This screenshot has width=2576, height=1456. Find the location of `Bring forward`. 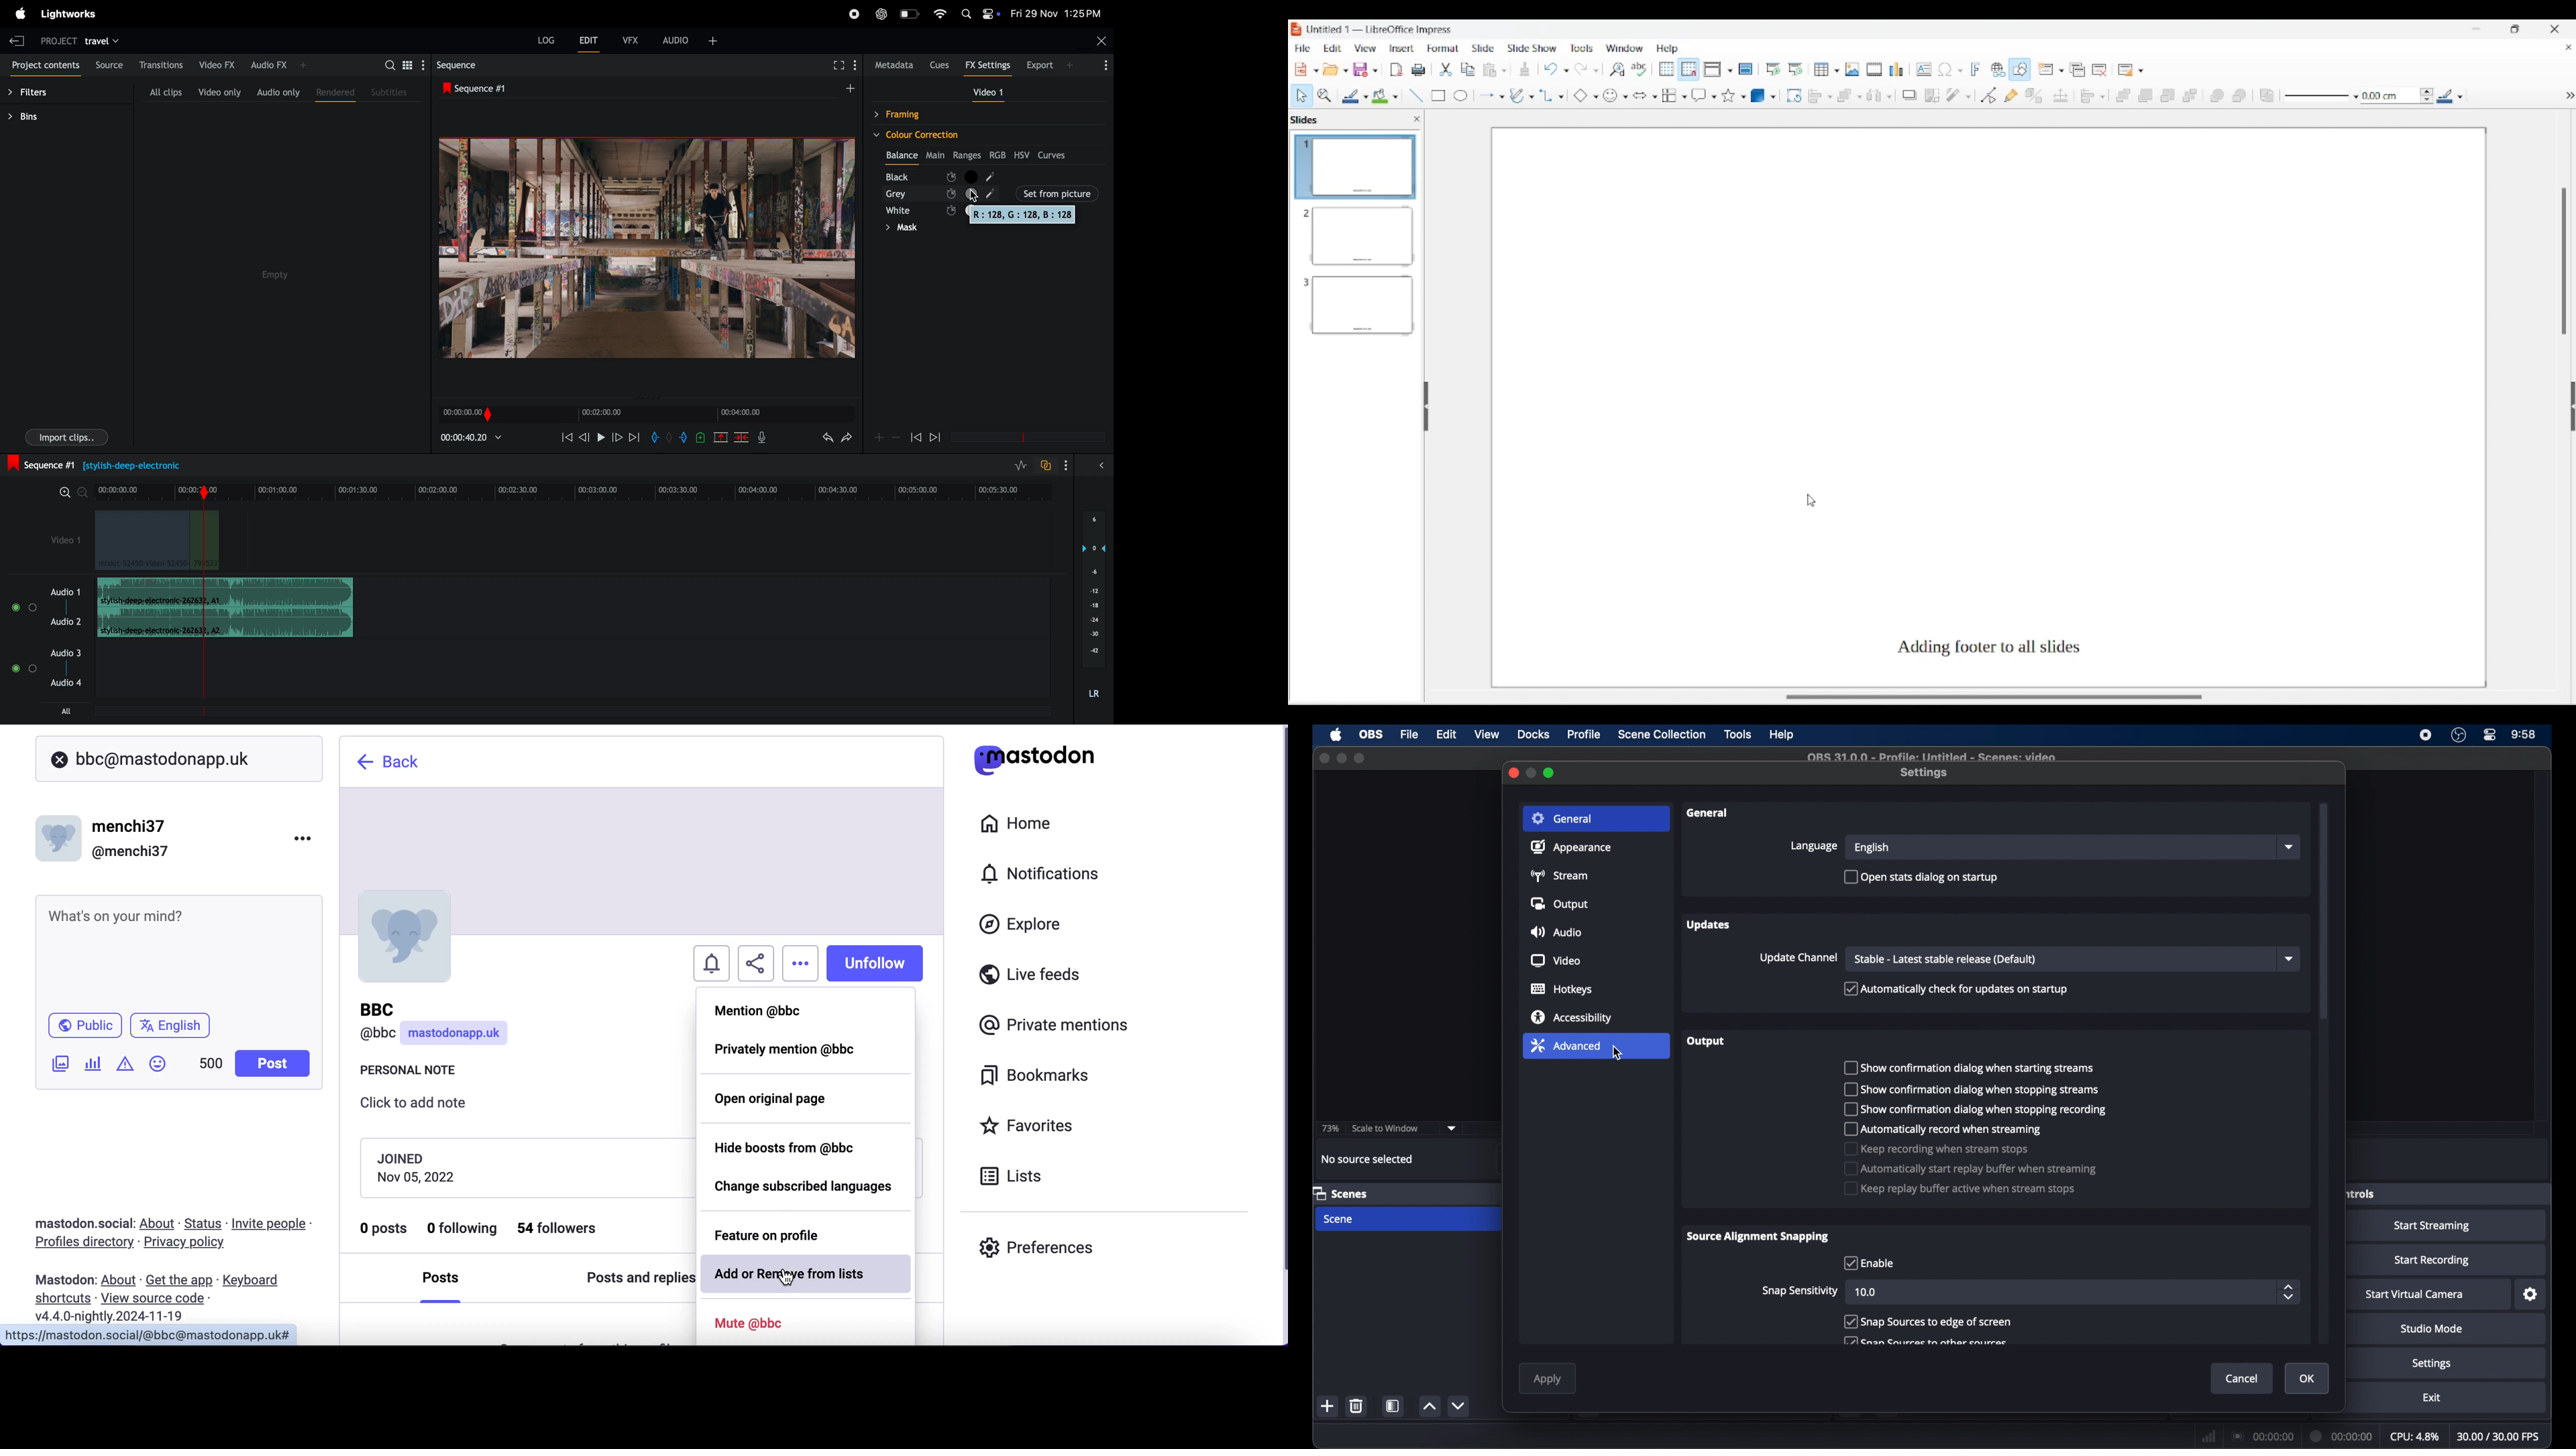

Bring forward is located at coordinates (2146, 96).